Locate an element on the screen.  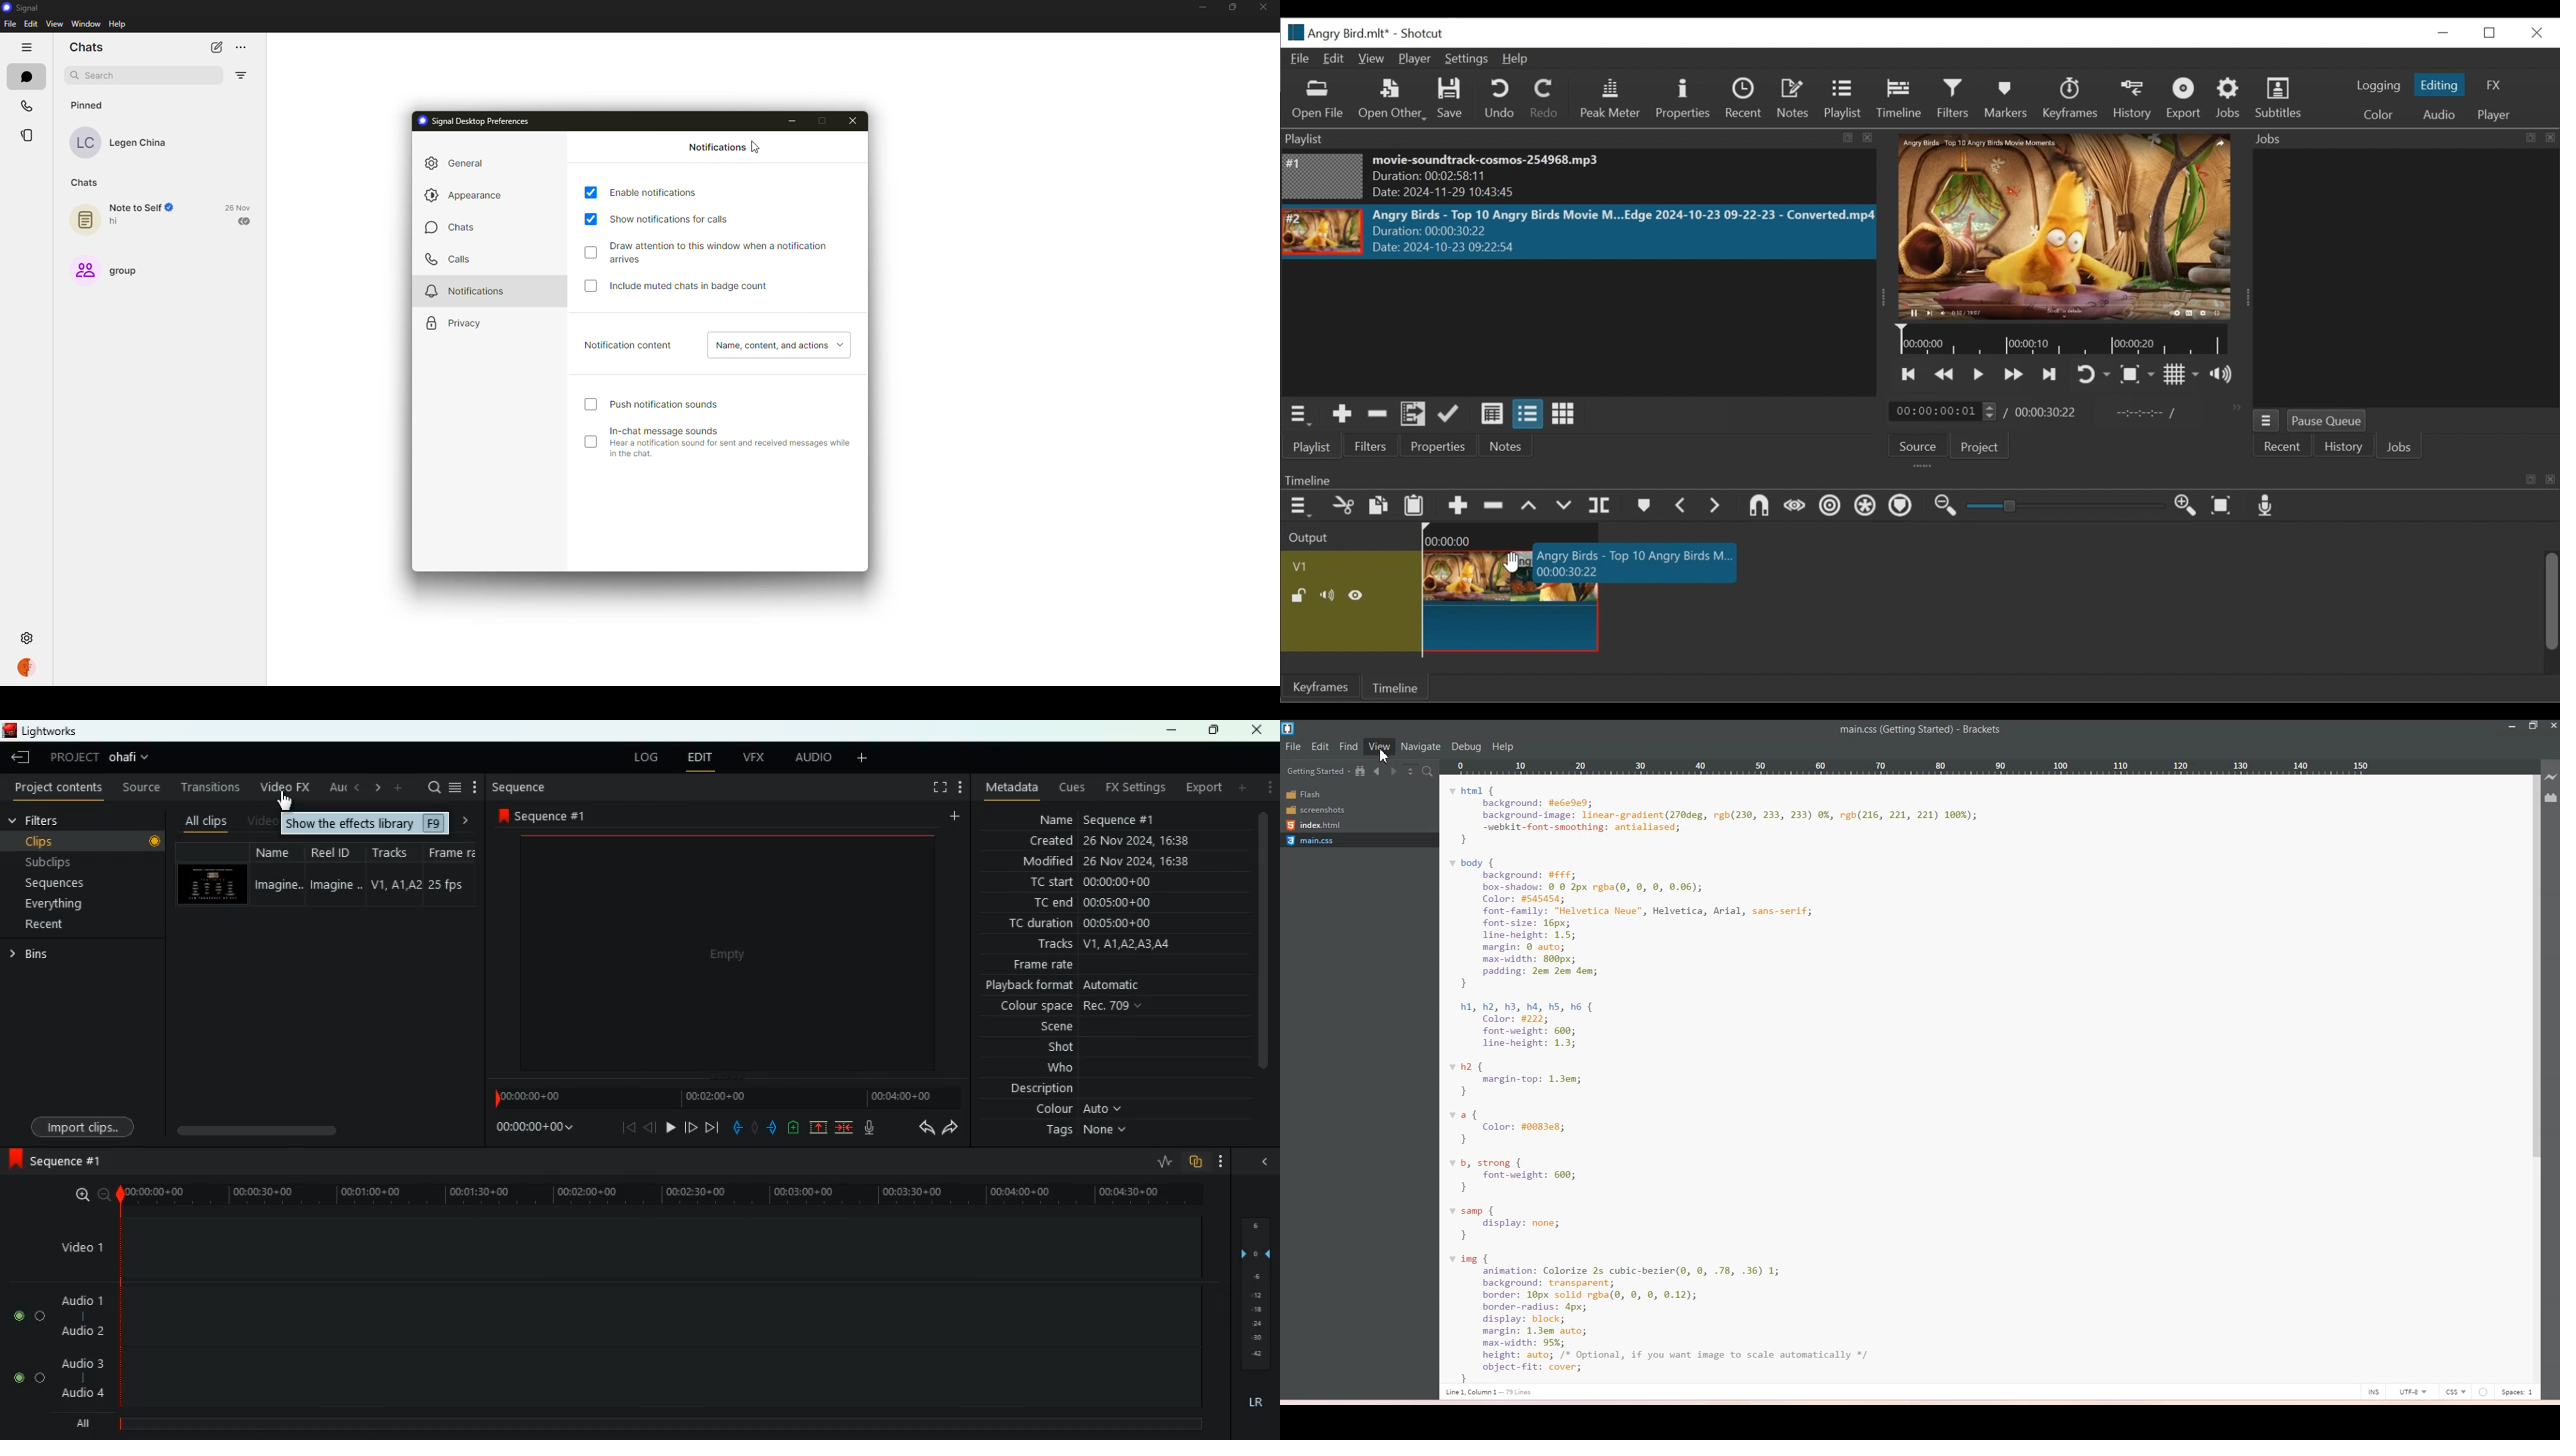
filters is located at coordinates (81, 821).